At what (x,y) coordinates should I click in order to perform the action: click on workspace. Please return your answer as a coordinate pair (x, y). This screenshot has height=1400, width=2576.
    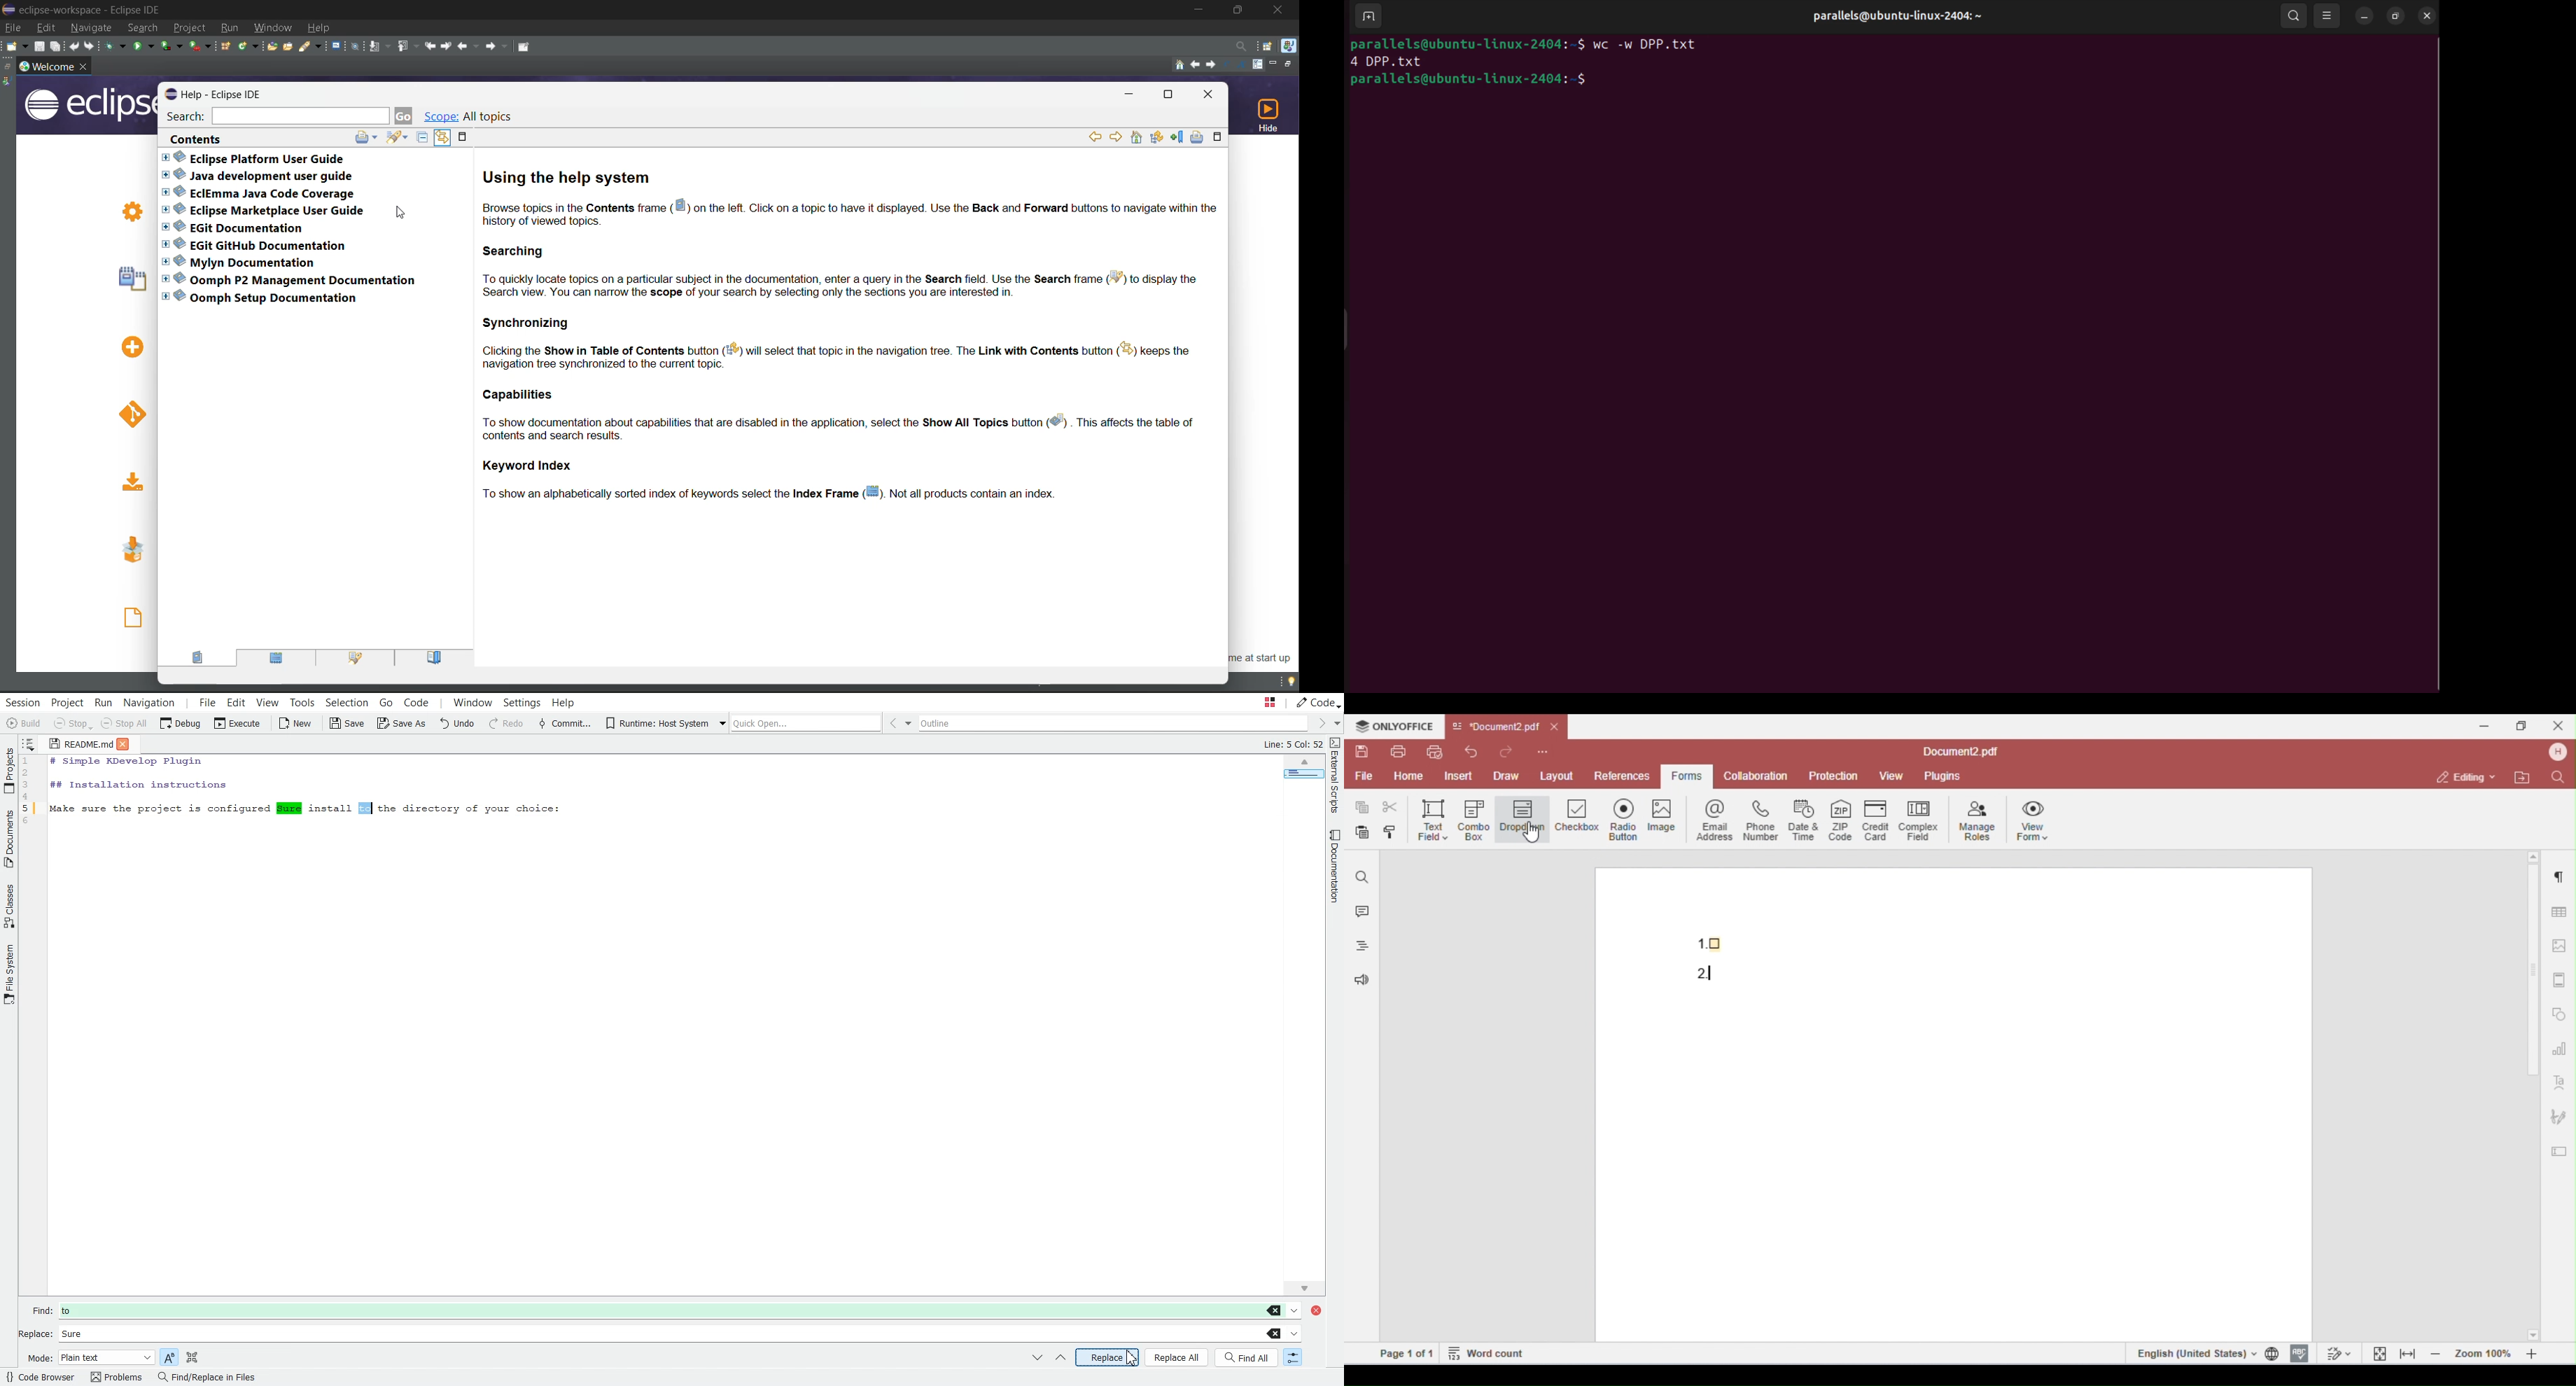
    Looking at the image, I should click on (54, 67).